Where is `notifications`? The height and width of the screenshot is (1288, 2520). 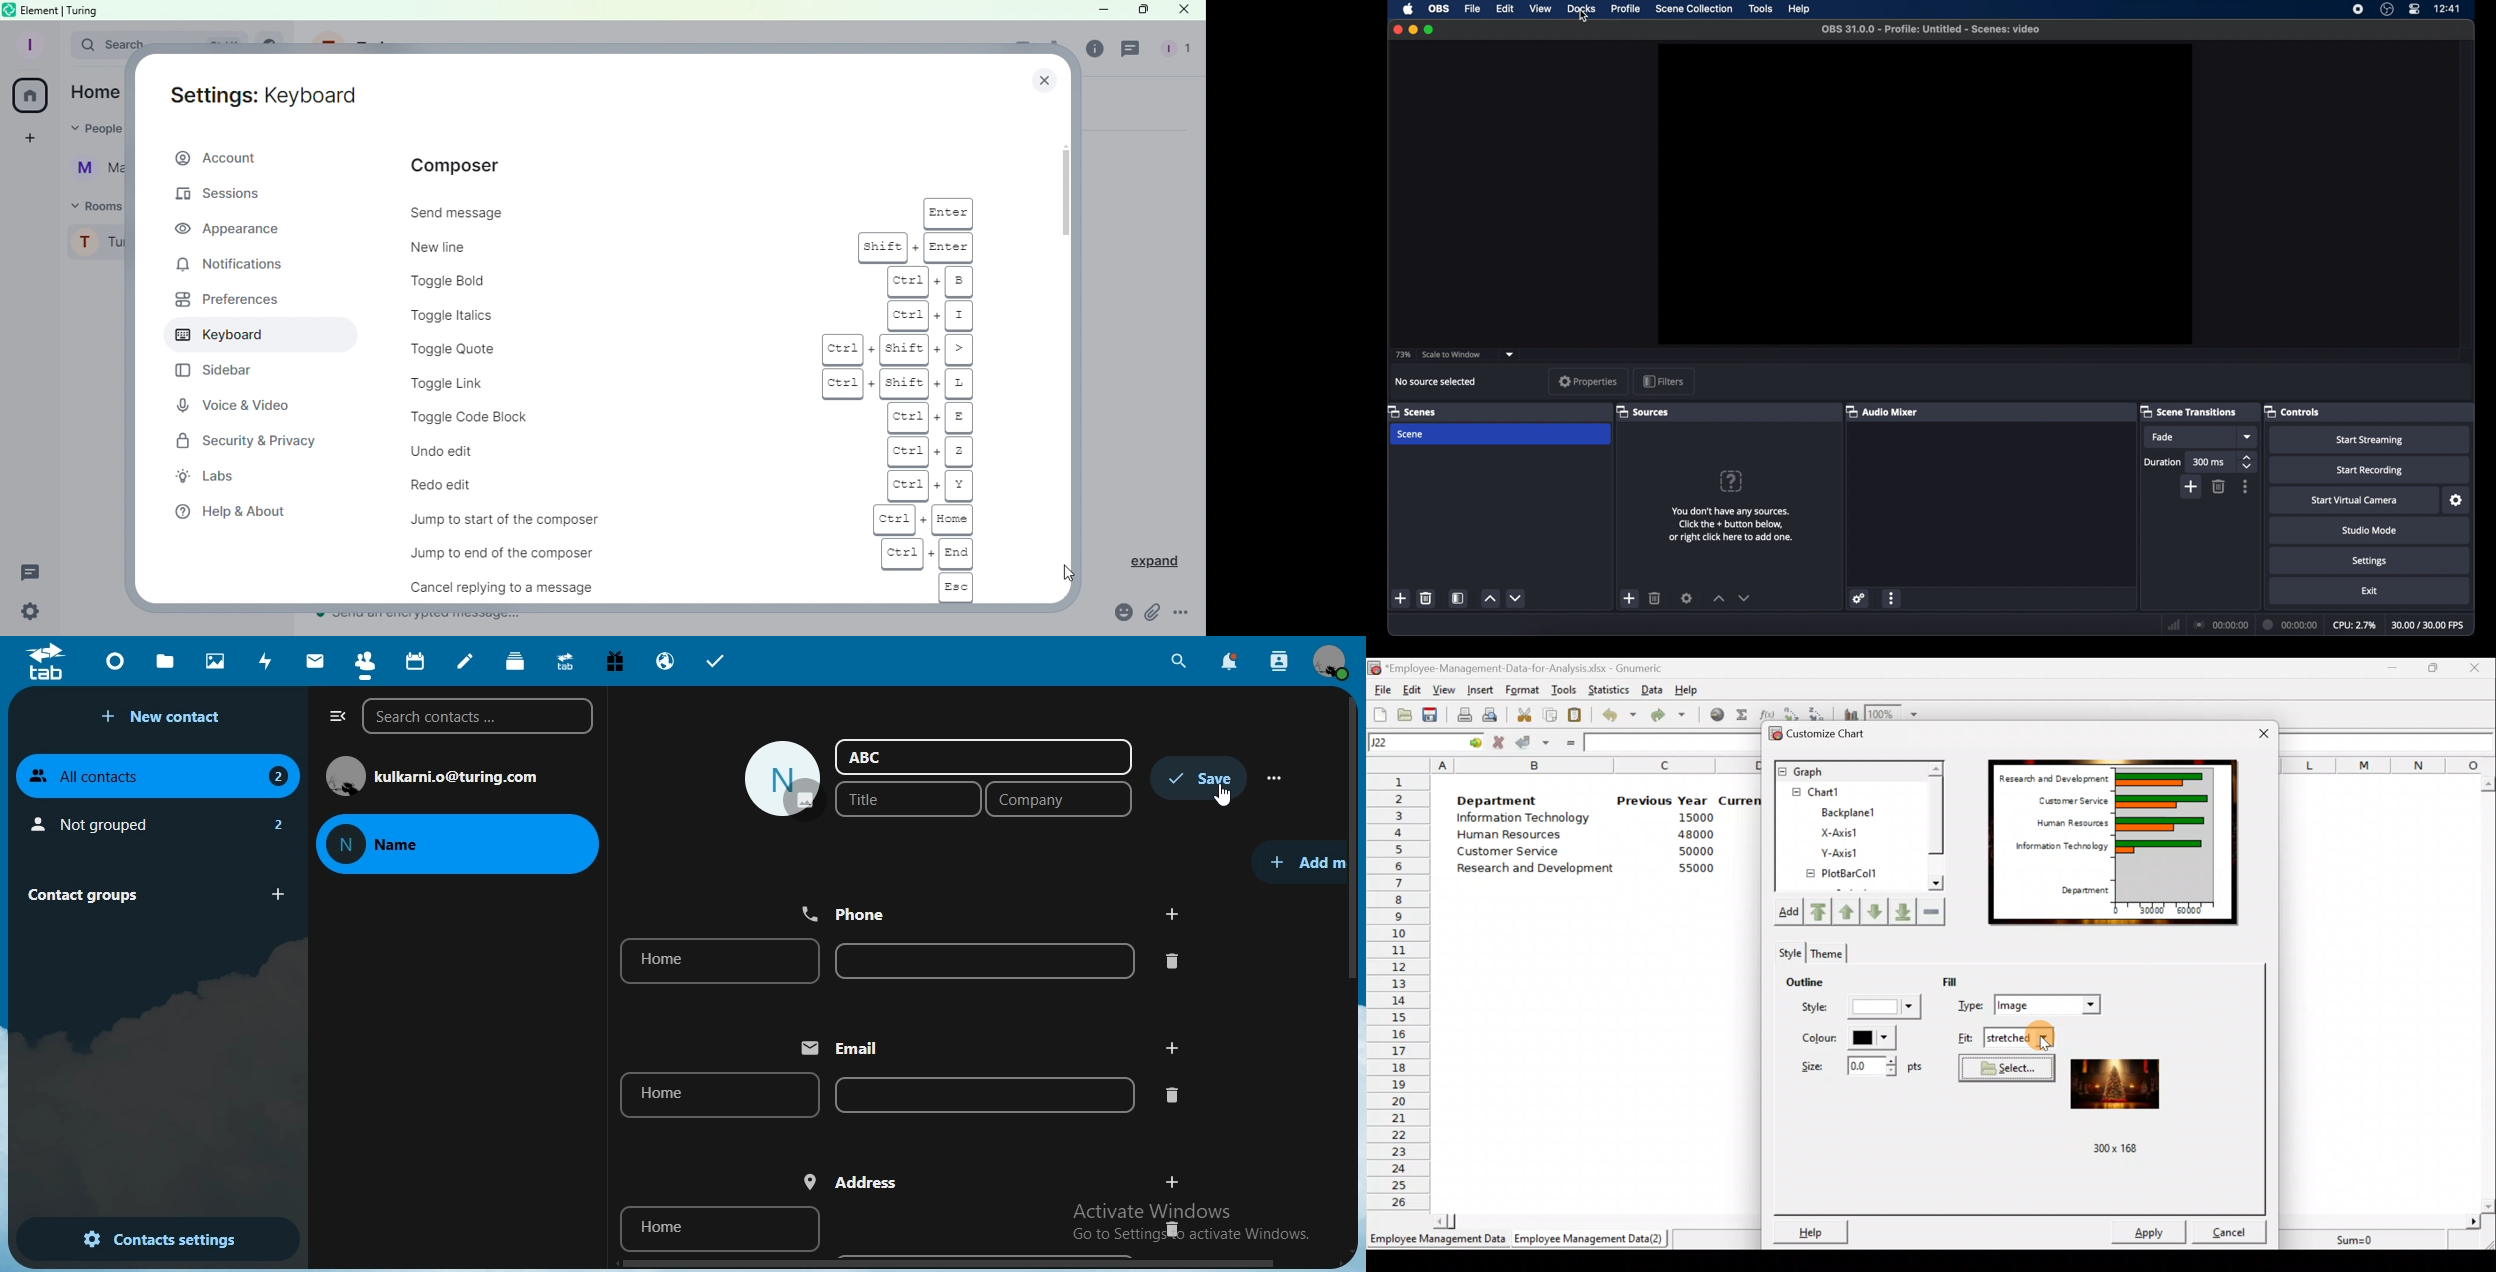
notifications is located at coordinates (1230, 662).